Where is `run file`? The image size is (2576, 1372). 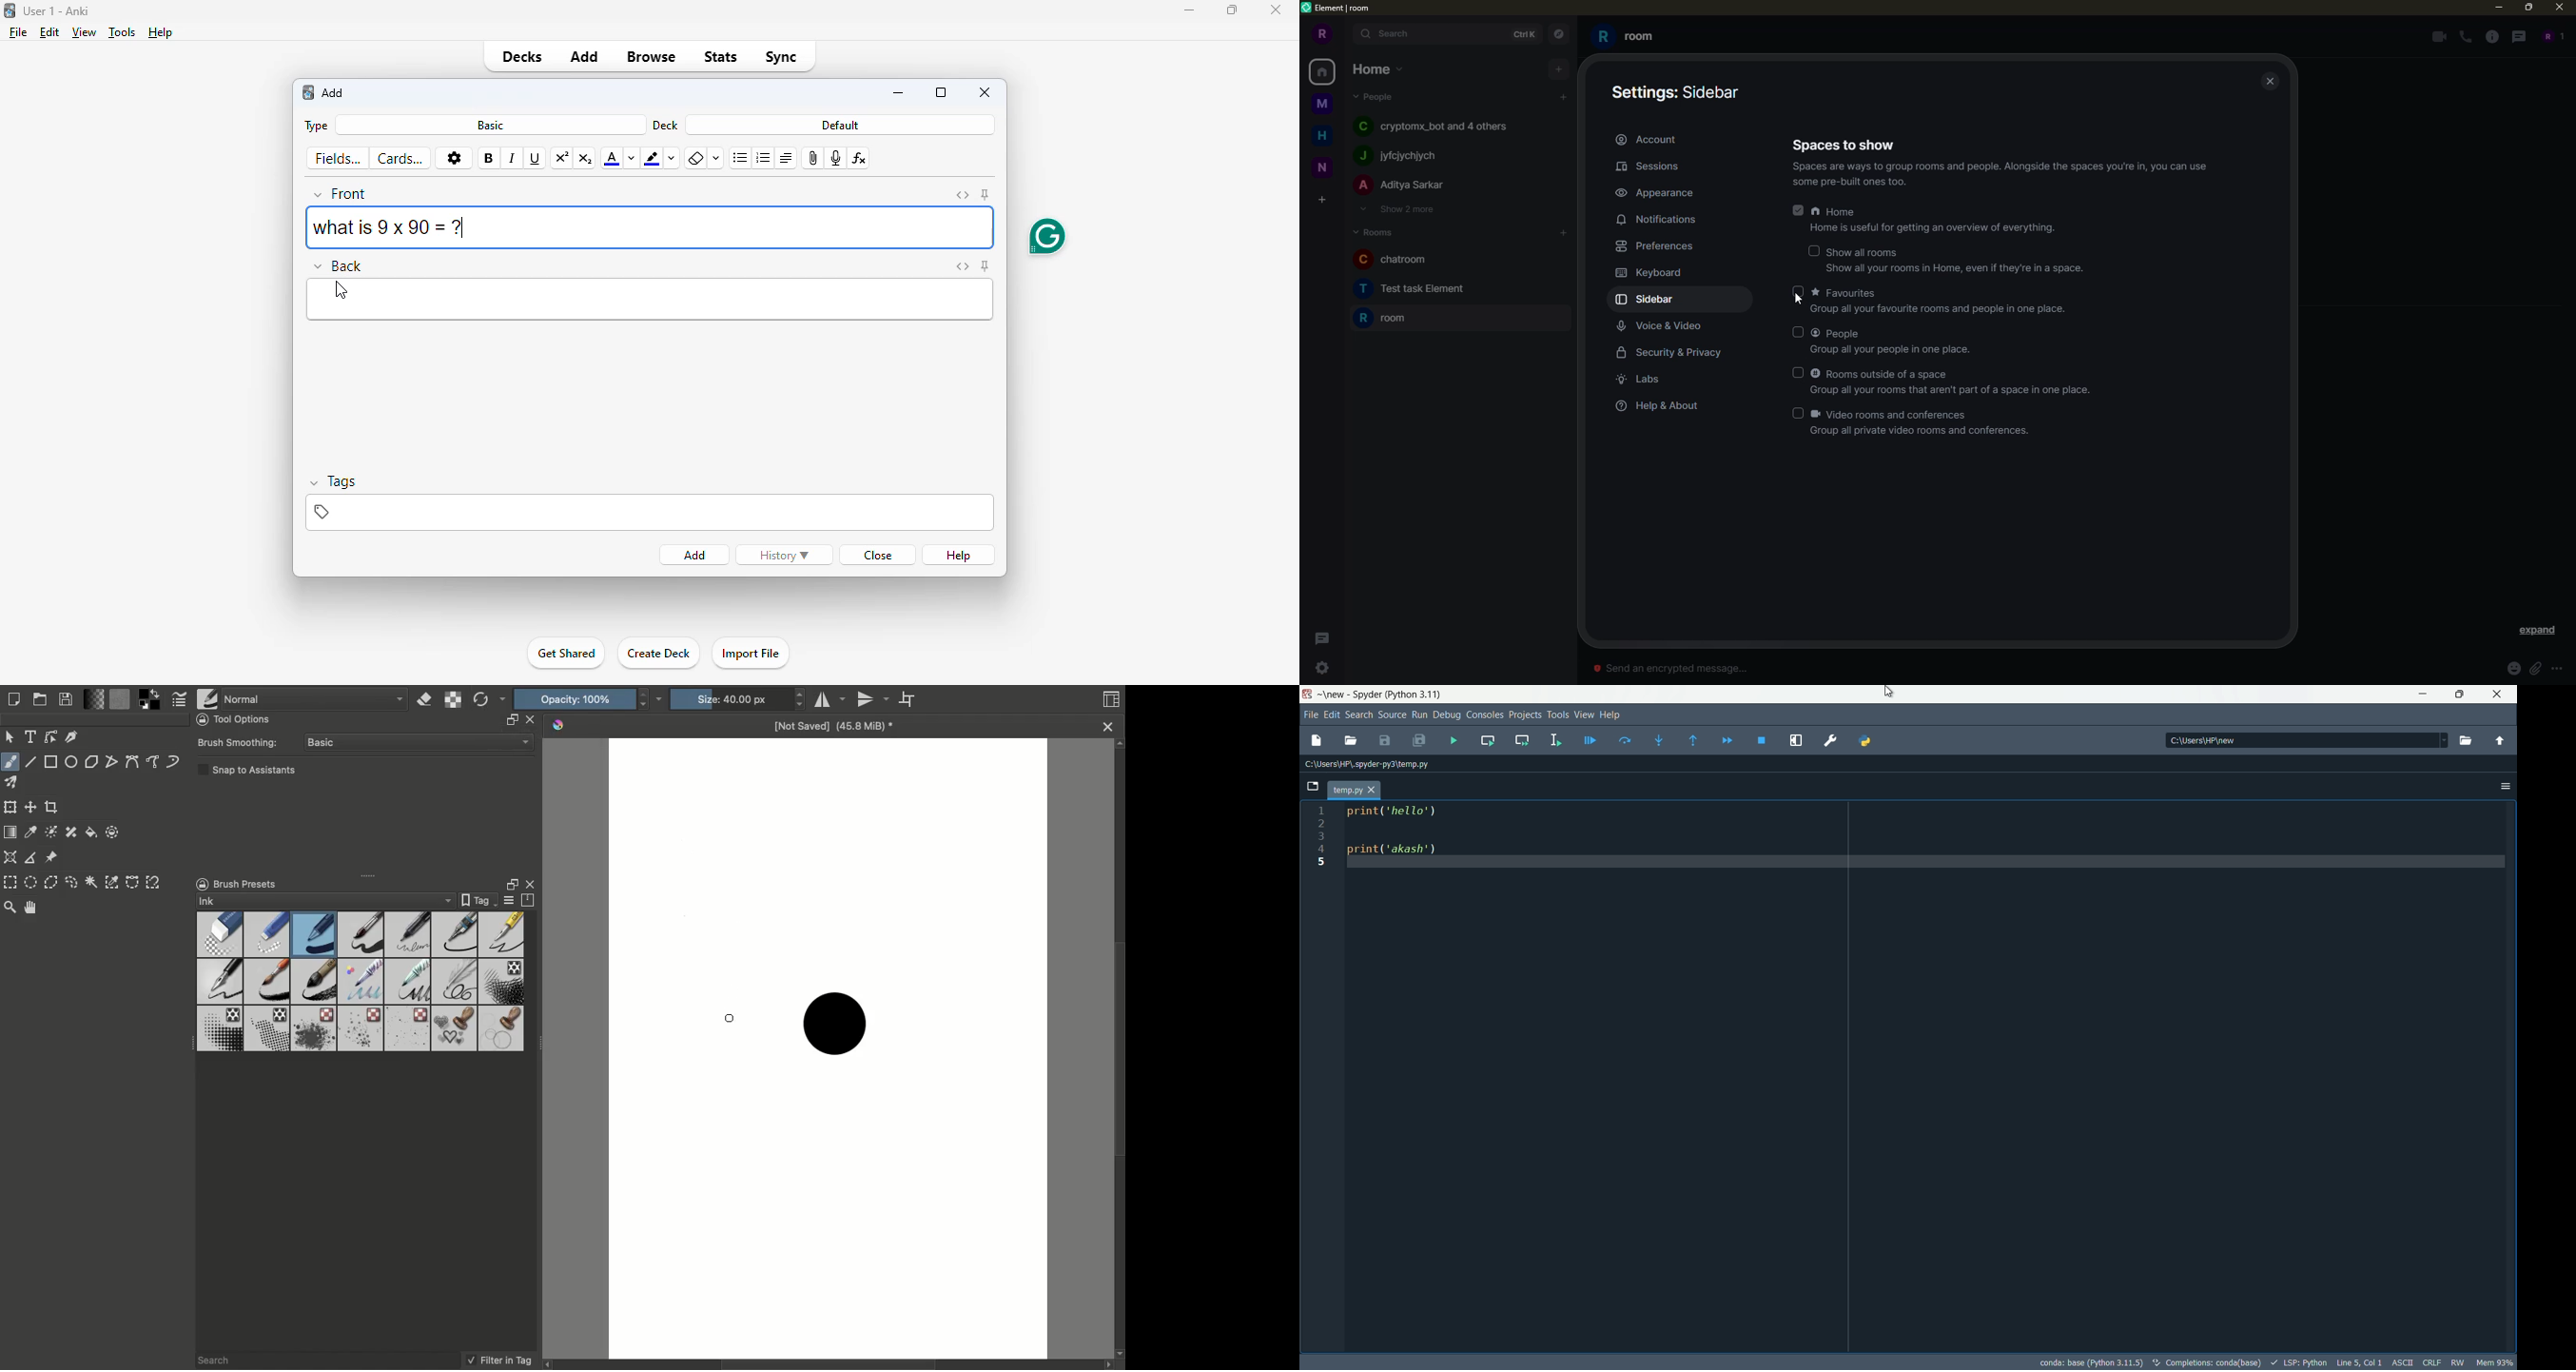
run file is located at coordinates (1455, 740).